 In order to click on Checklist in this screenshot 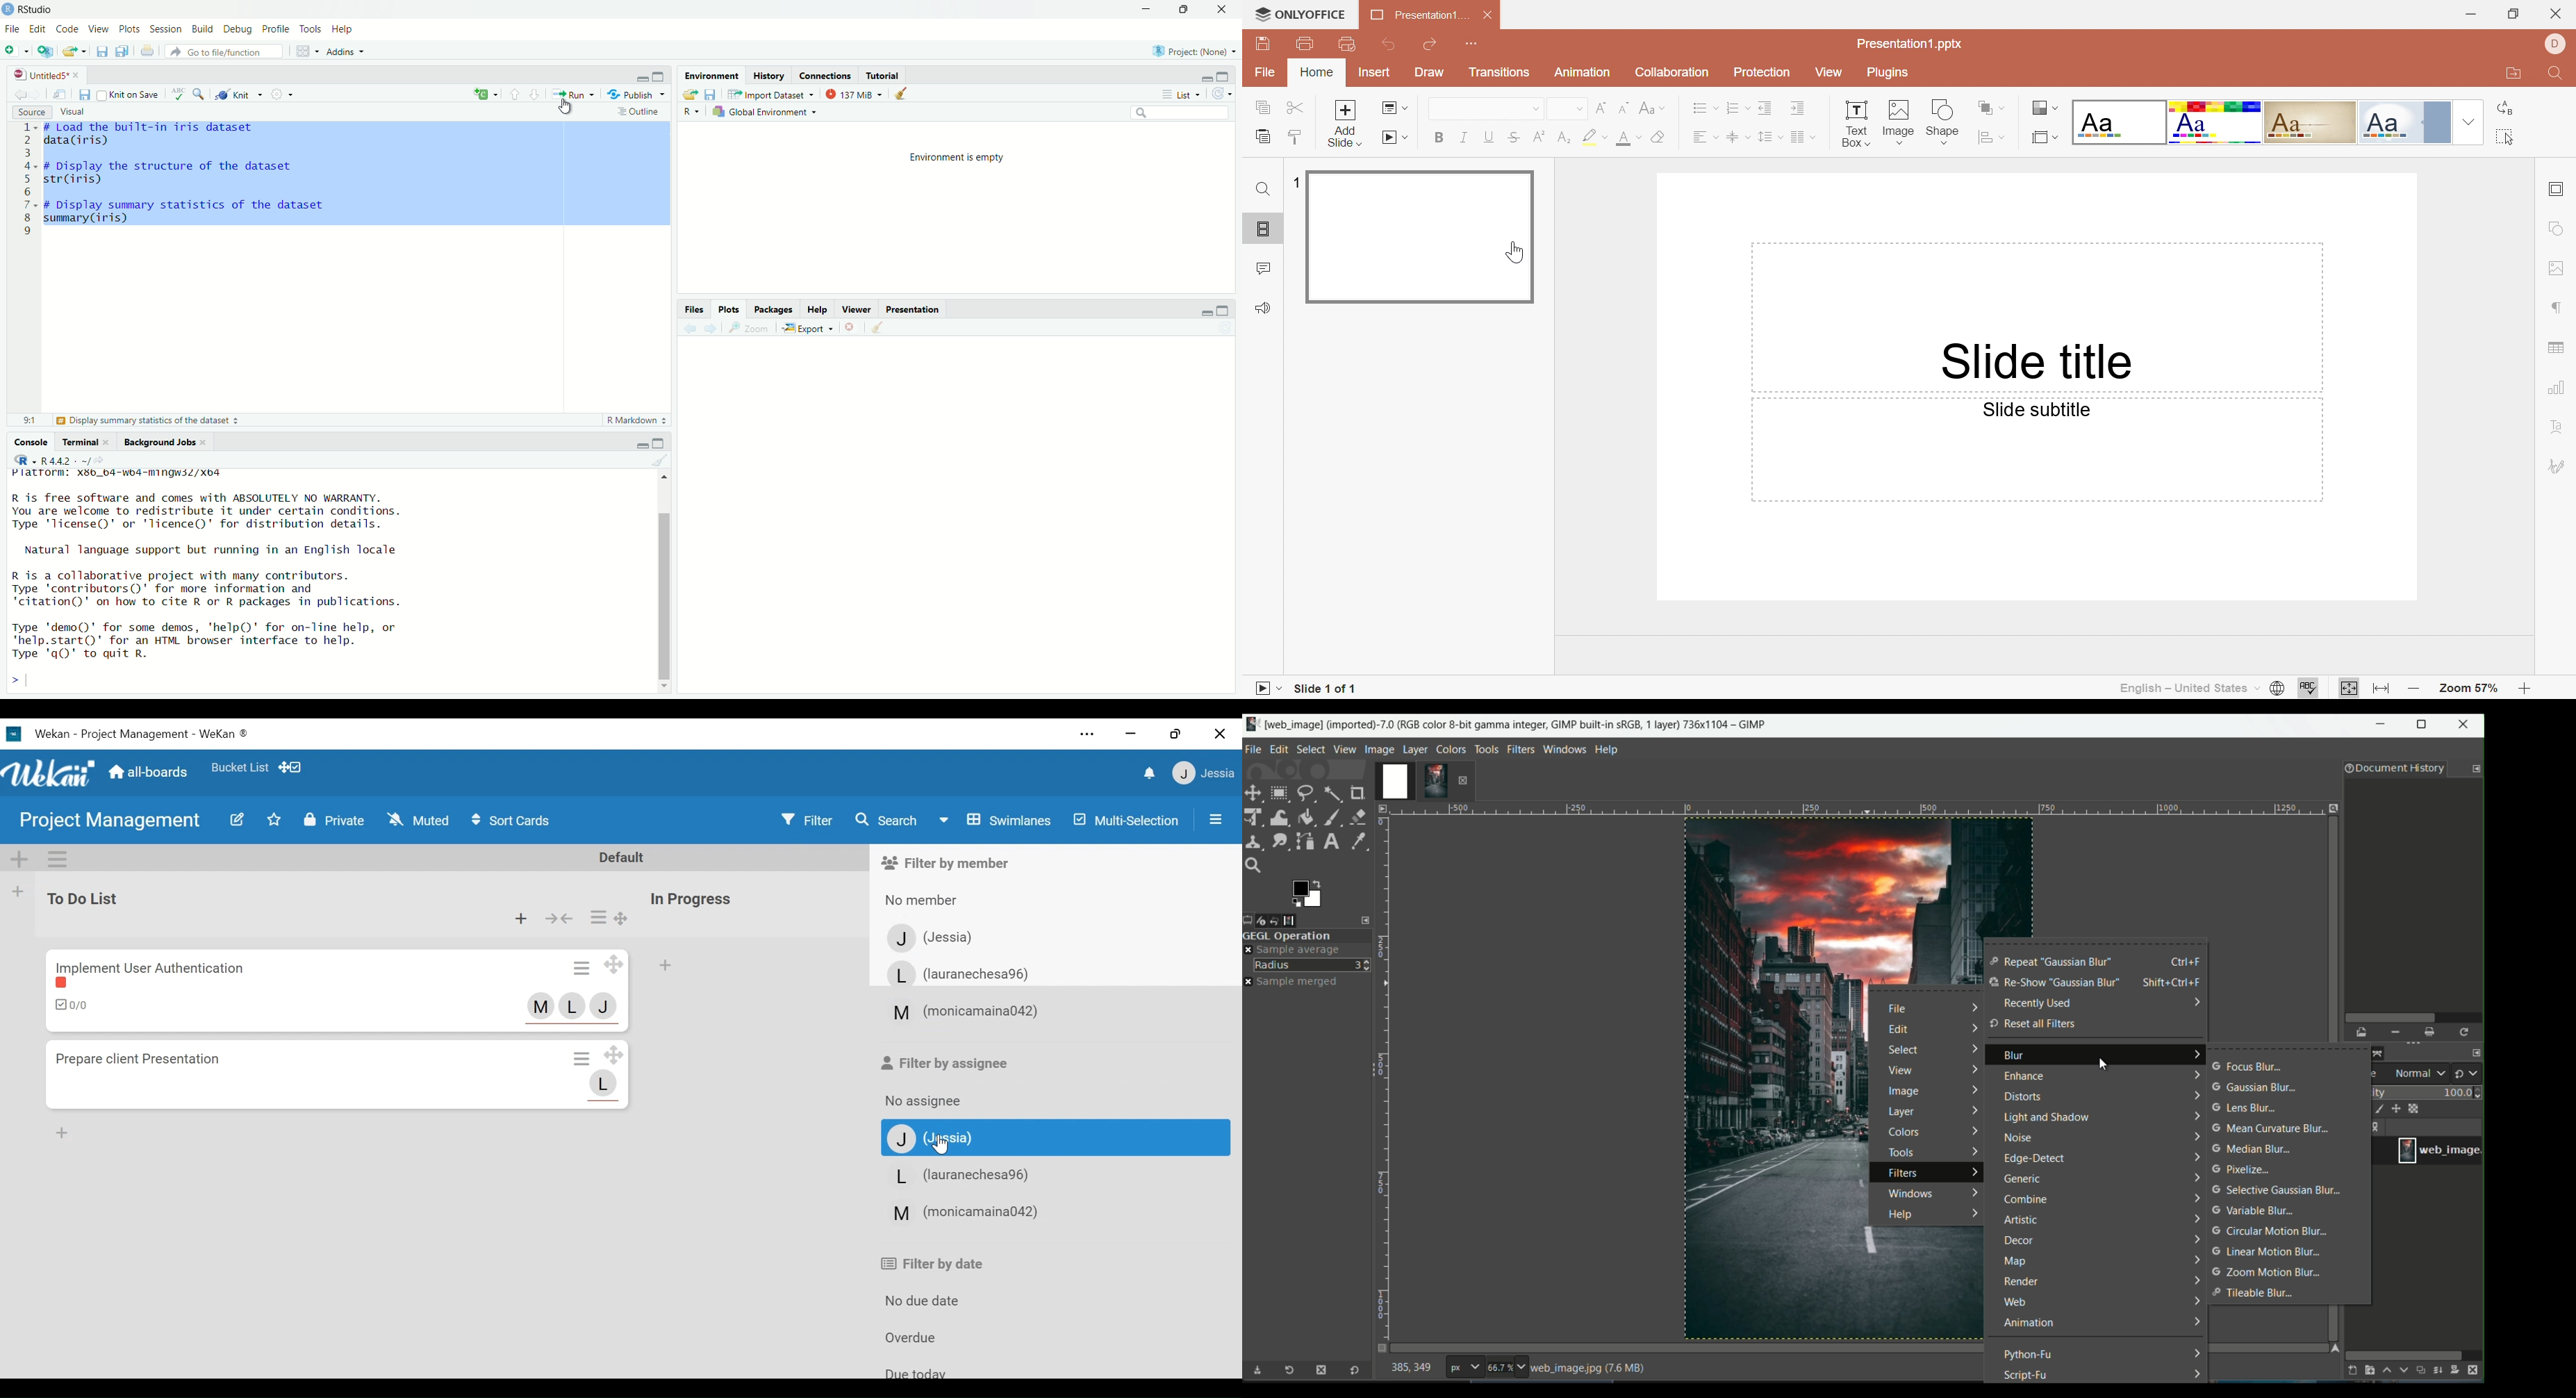, I will do `click(72, 1006)`.